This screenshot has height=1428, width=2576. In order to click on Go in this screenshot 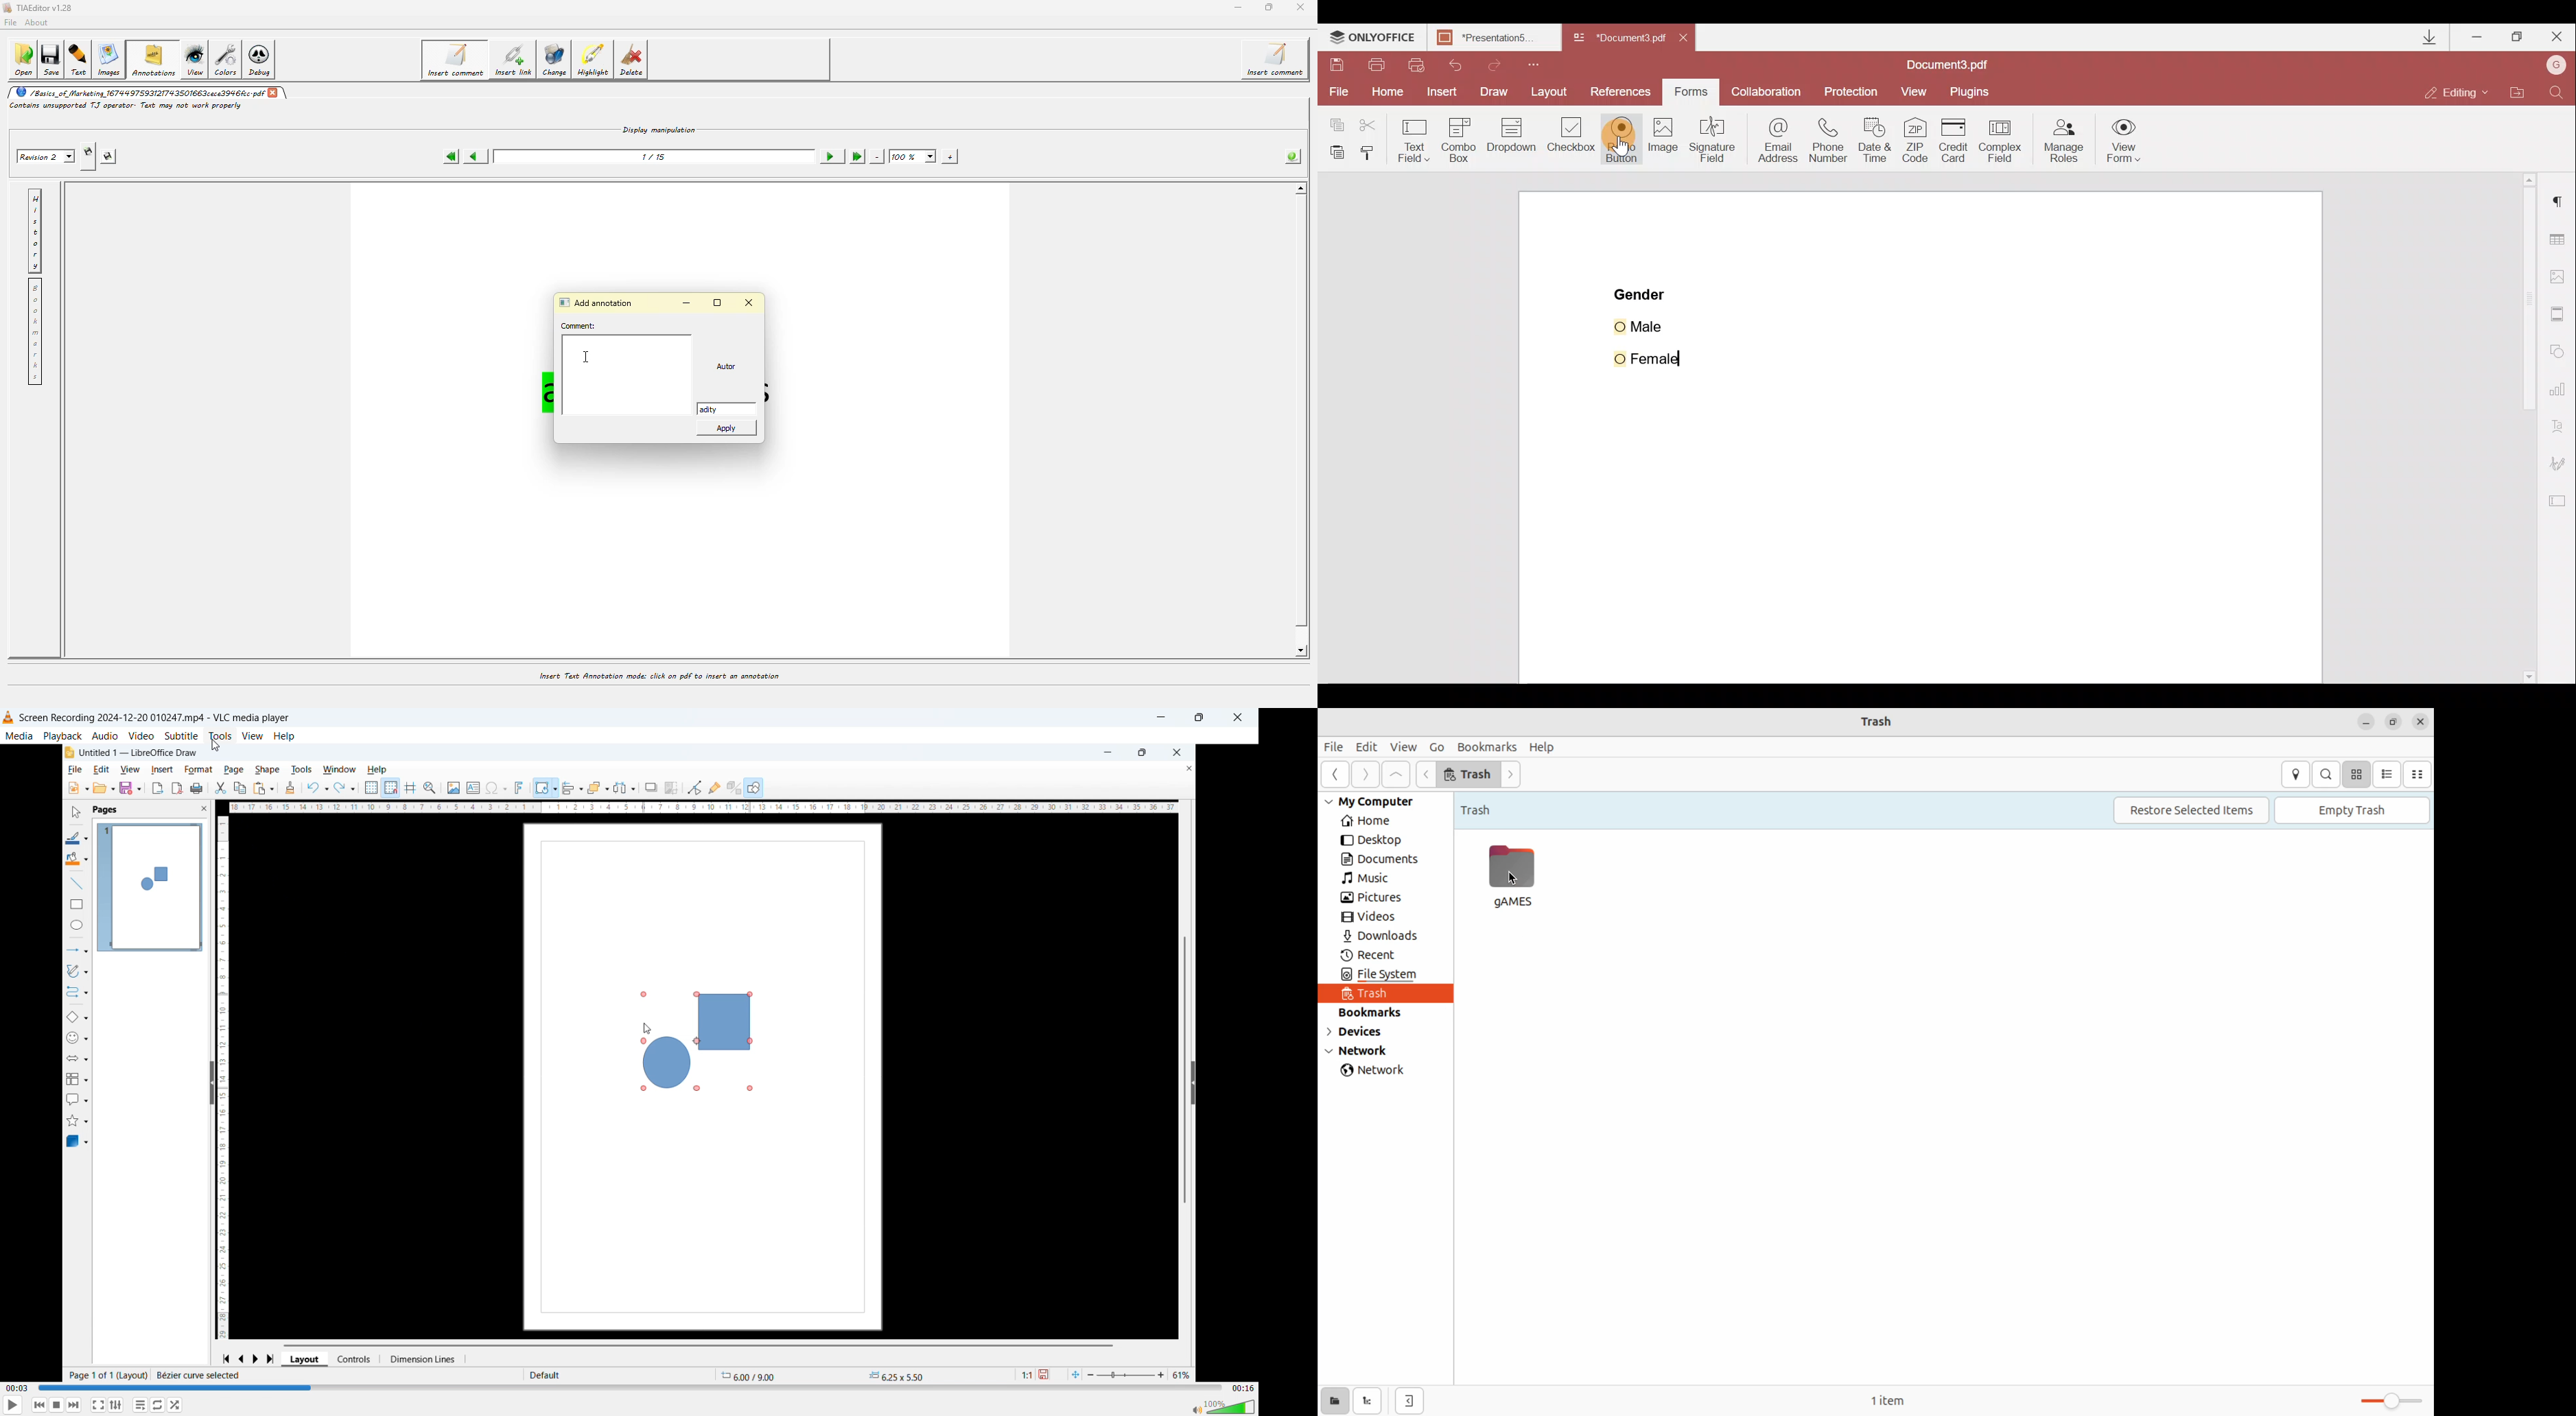, I will do `click(1436, 746)`.